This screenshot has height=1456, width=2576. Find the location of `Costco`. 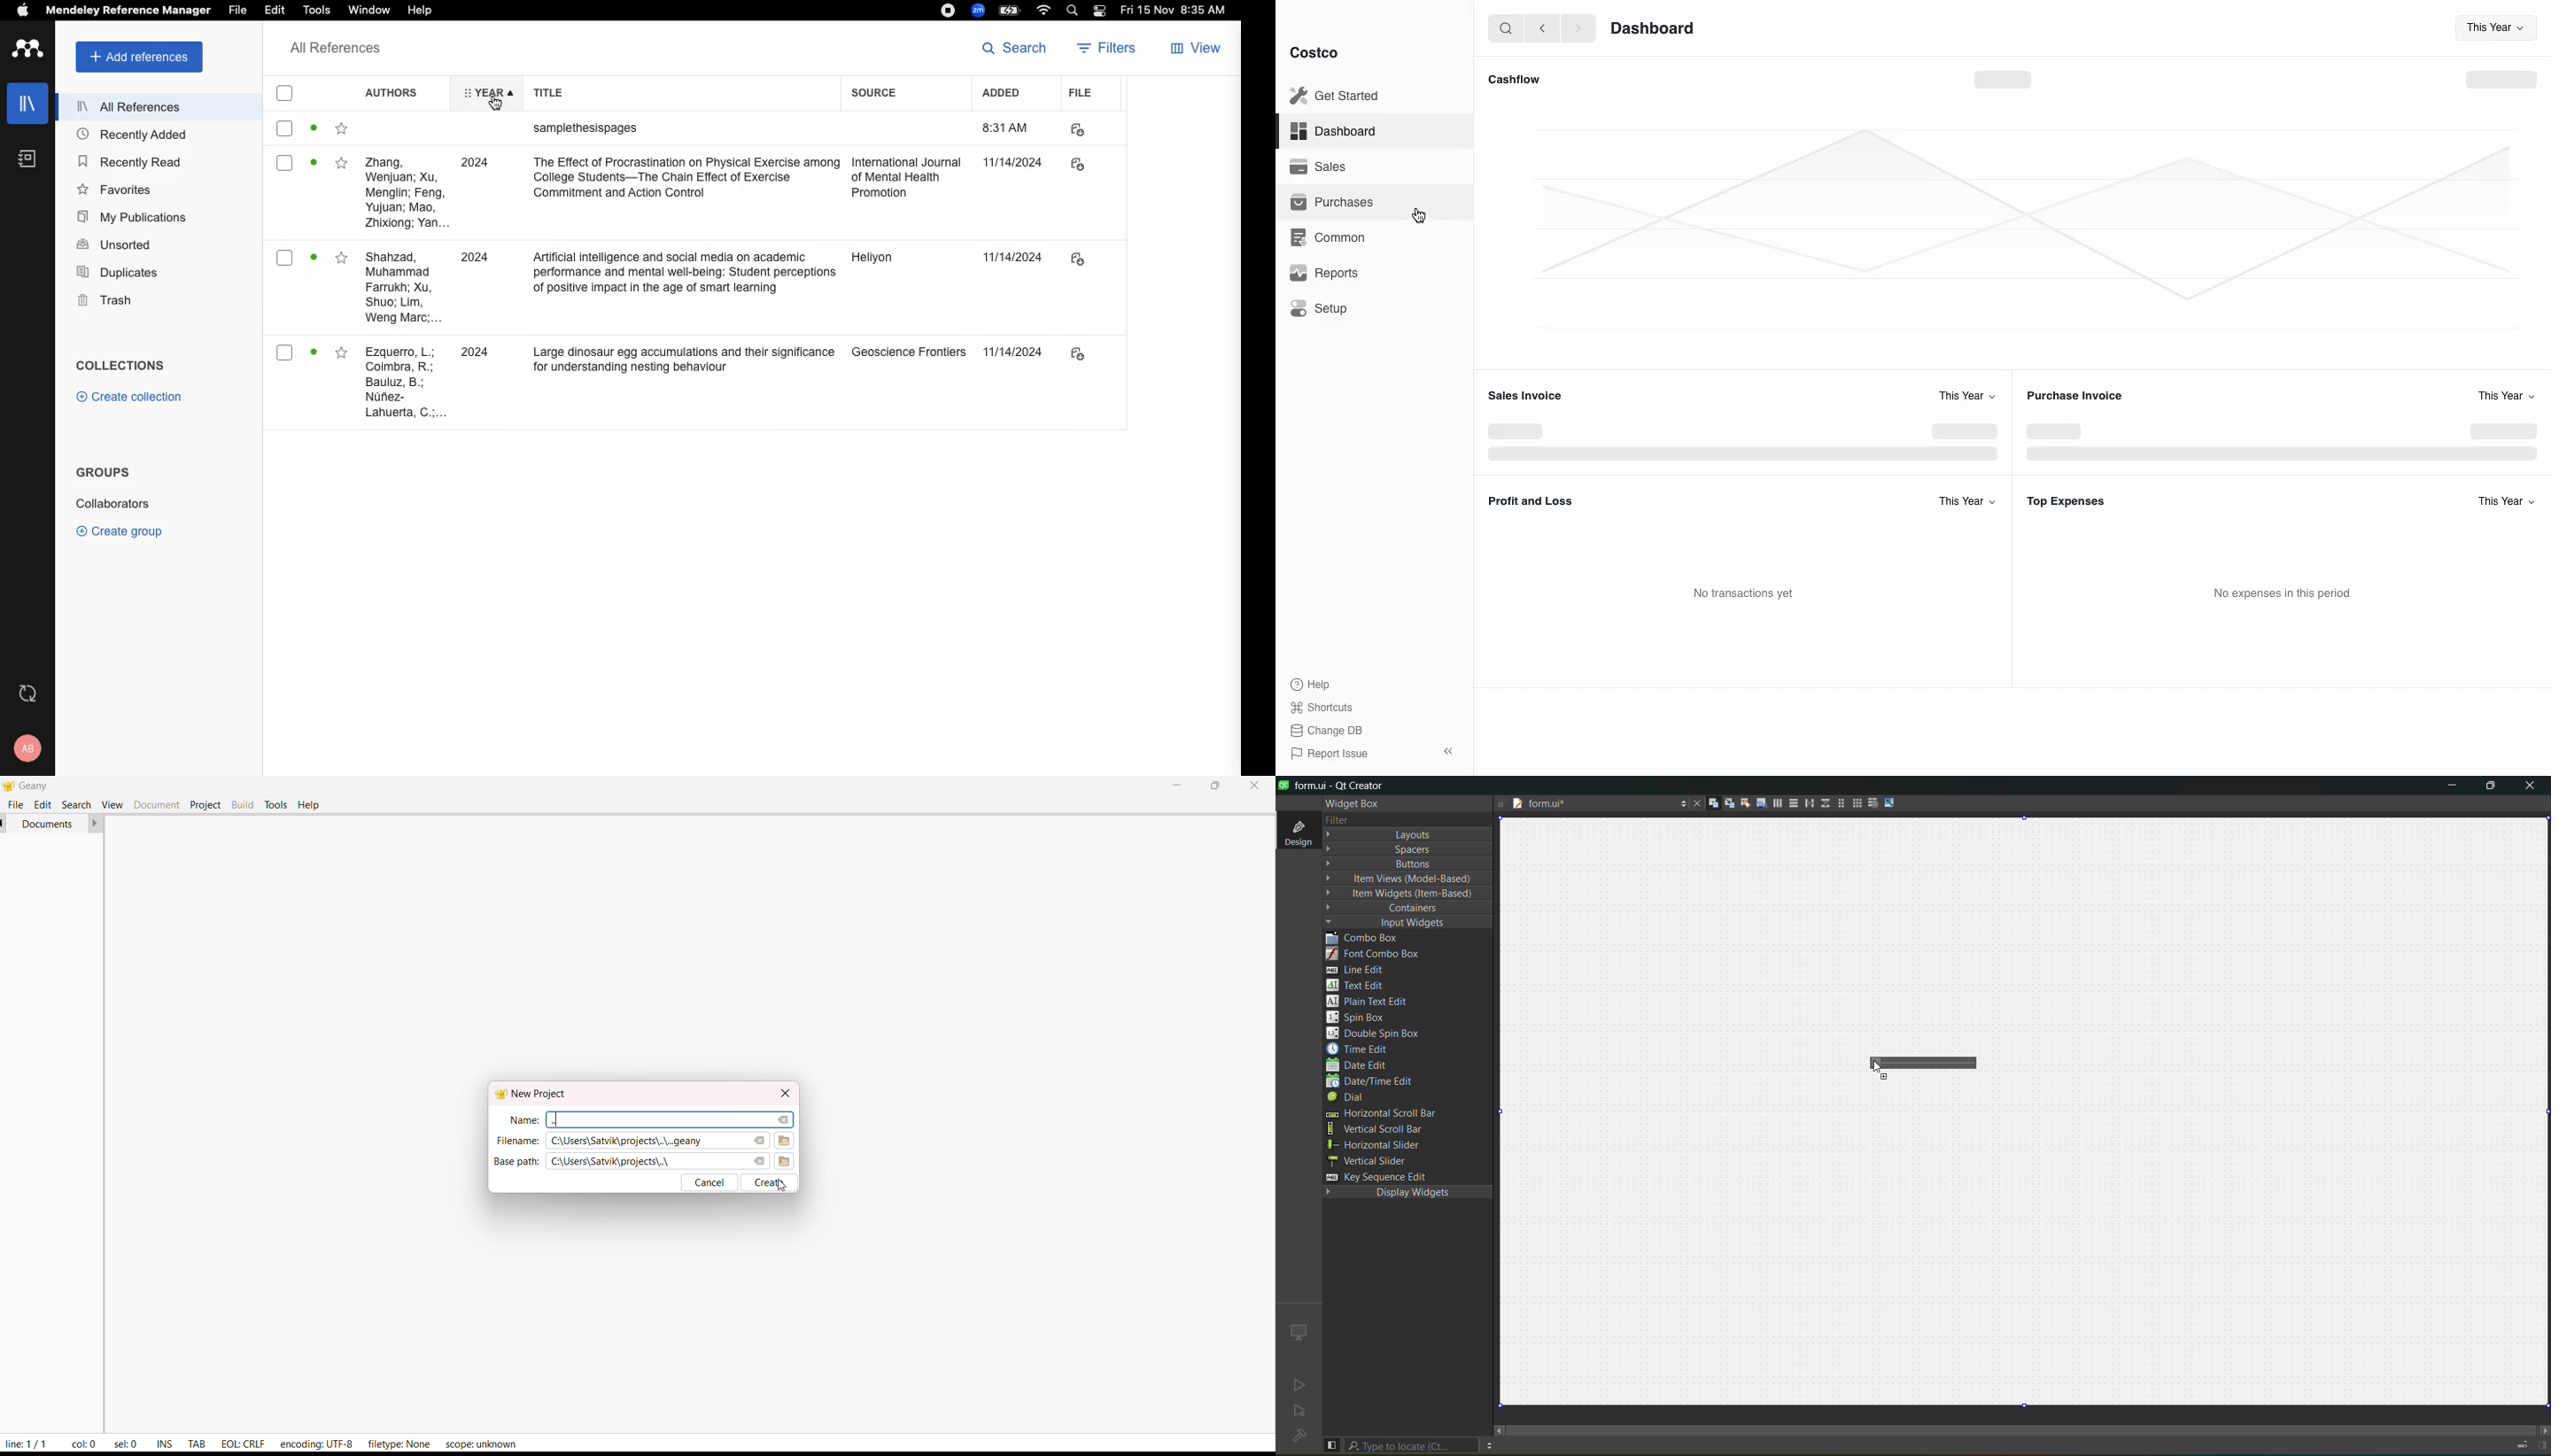

Costco is located at coordinates (1314, 52).